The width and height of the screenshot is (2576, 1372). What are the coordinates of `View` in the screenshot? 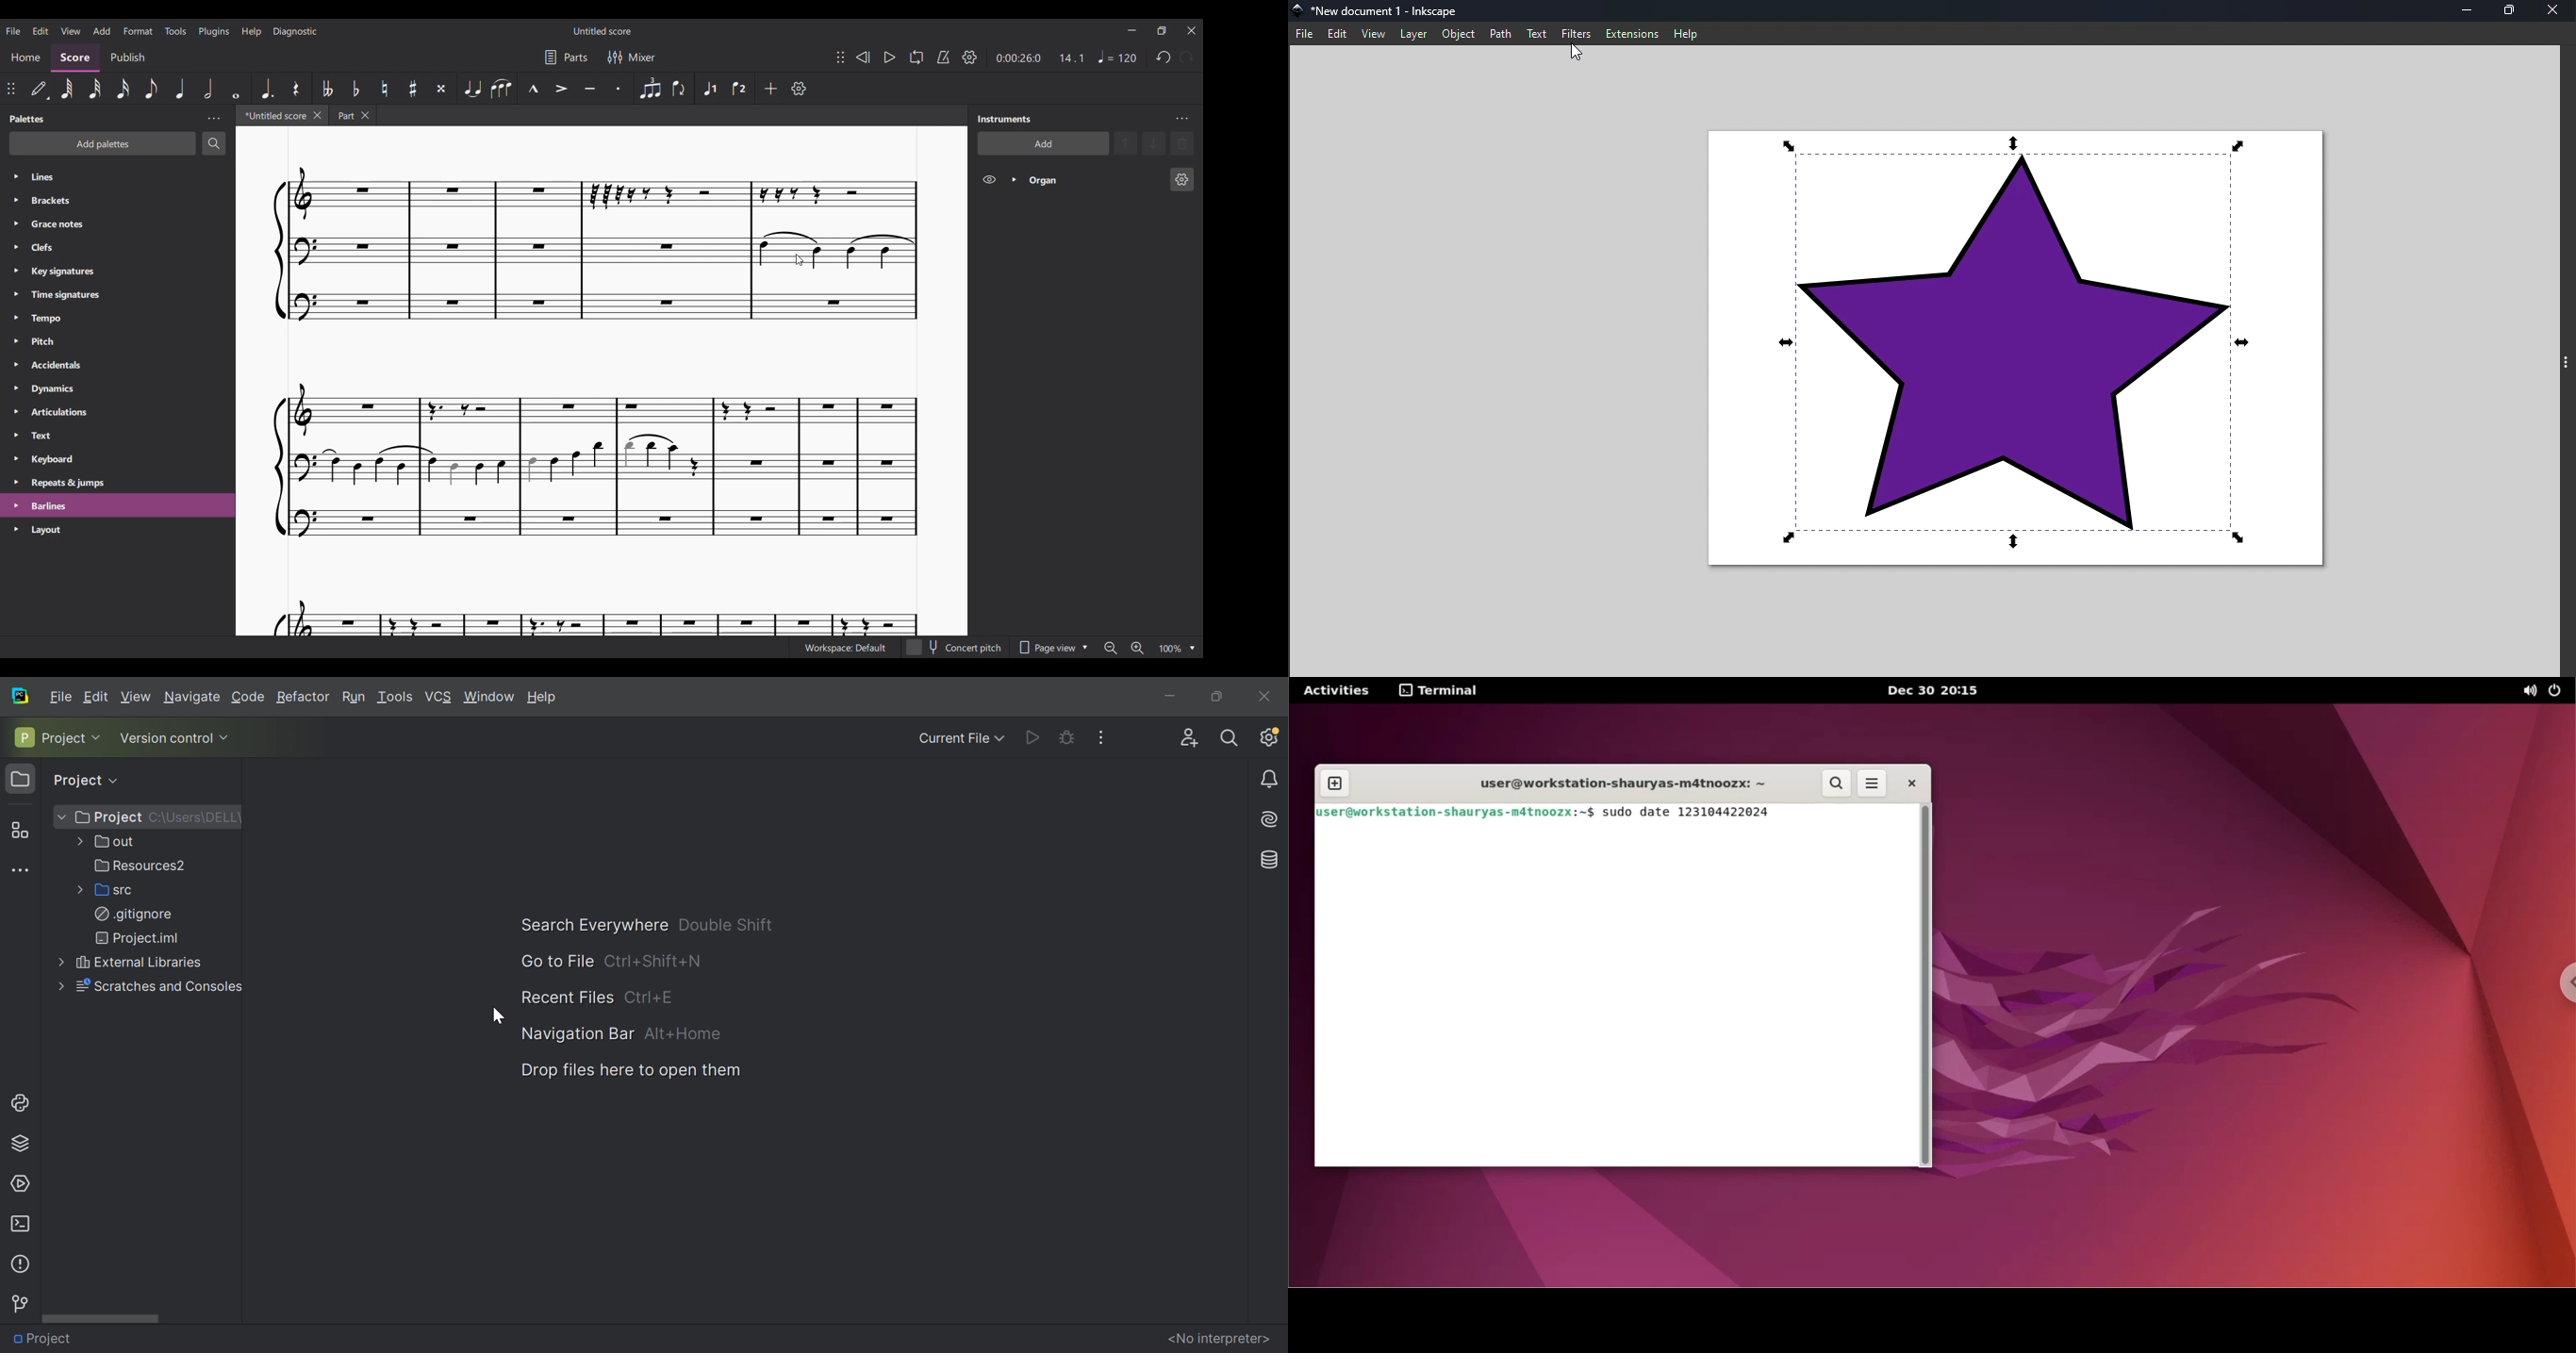 It's located at (1372, 33).